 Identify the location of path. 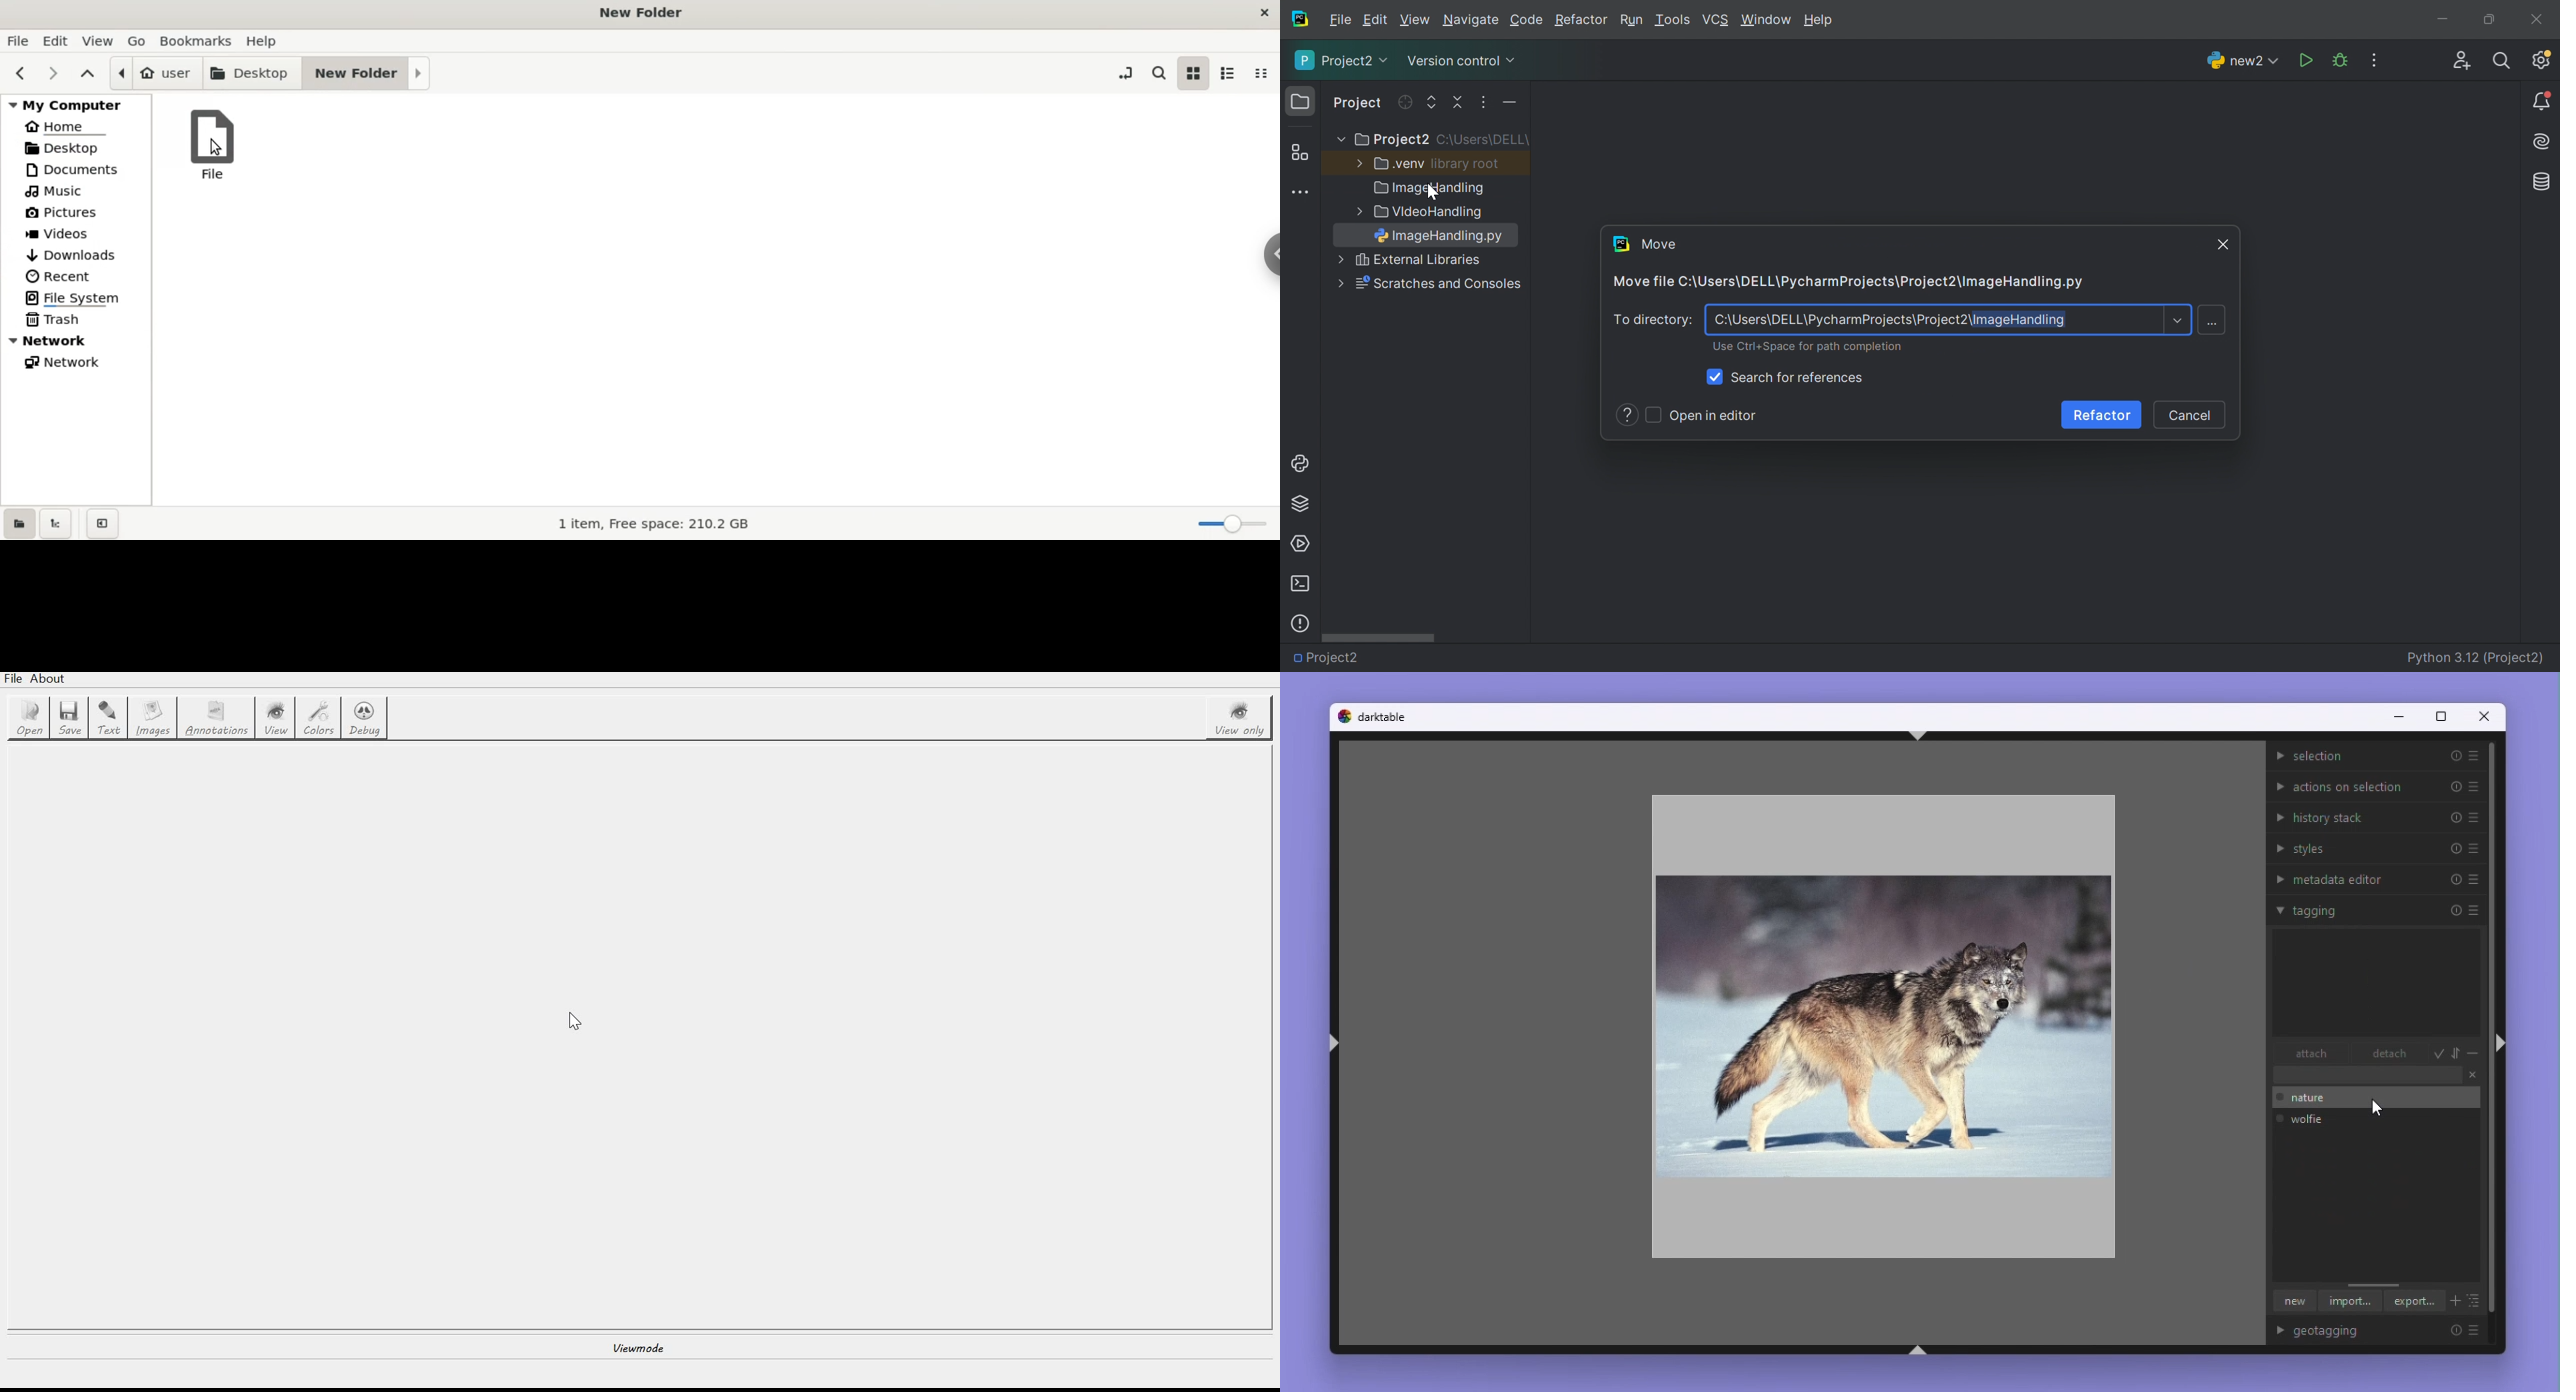
(1893, 321).